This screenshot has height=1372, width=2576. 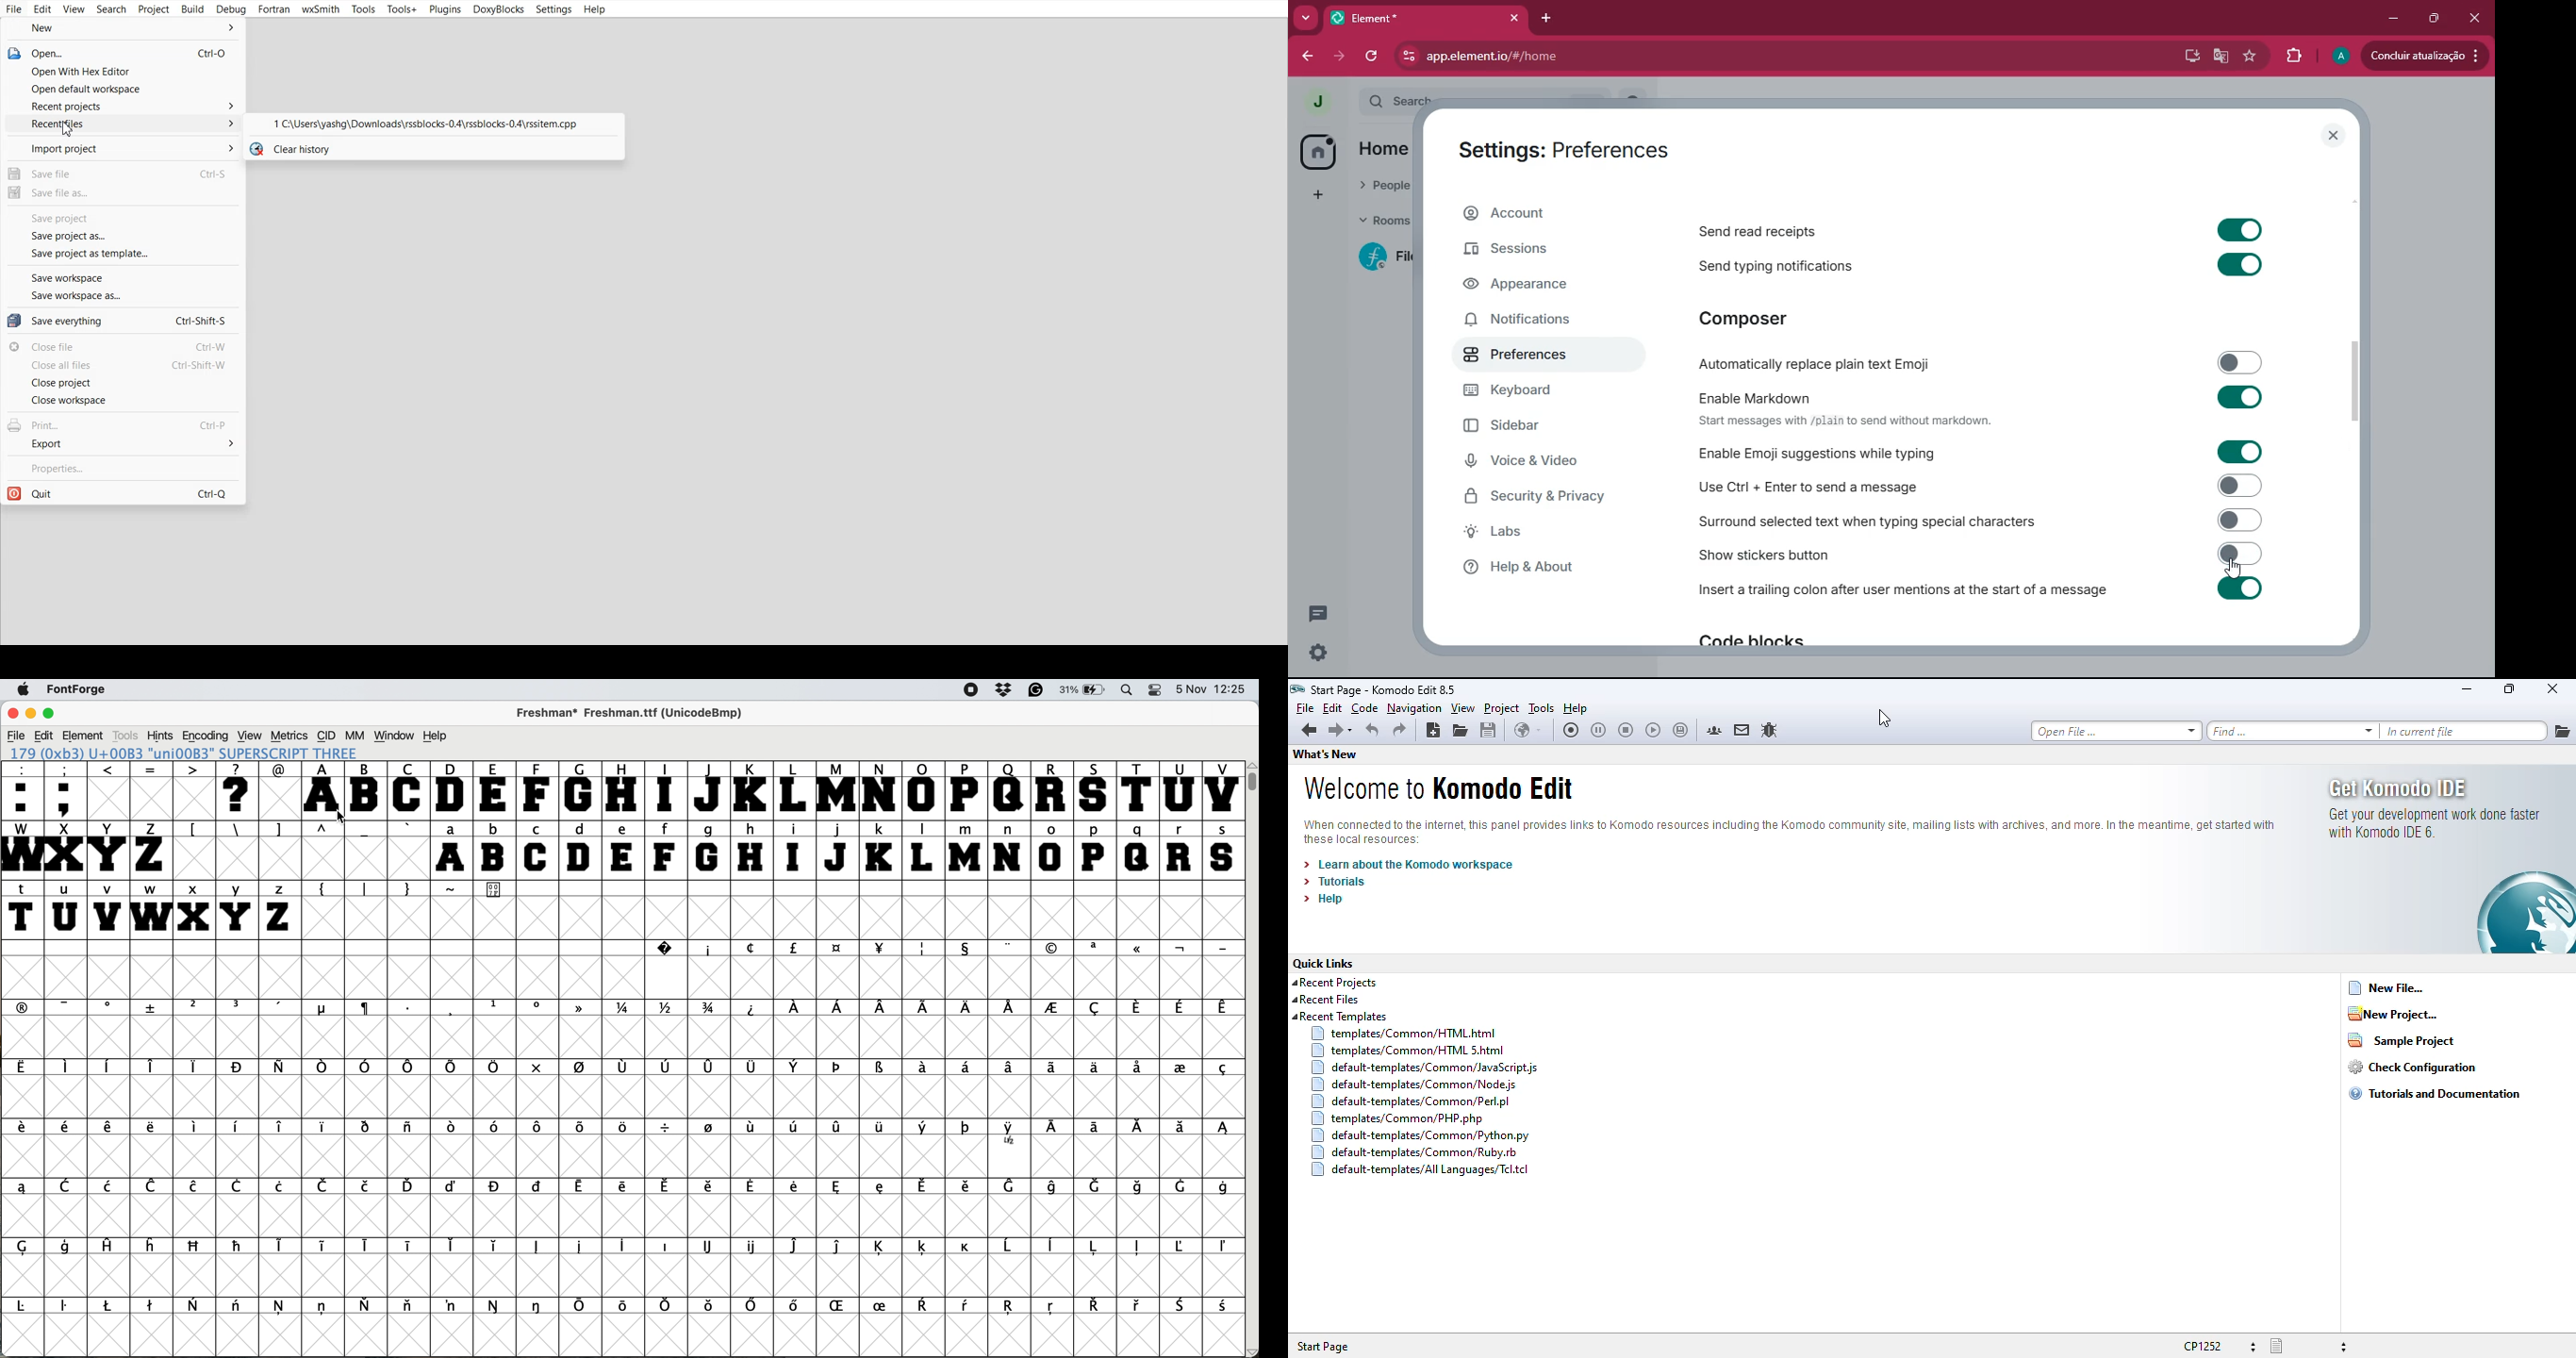 I want to click on when connected to the internet, this panel provides links to komodo resources including the komodo community site, mailing lists with archives, and more. in the meantime, get started with these local resources:, so click(x=1788, y=833).